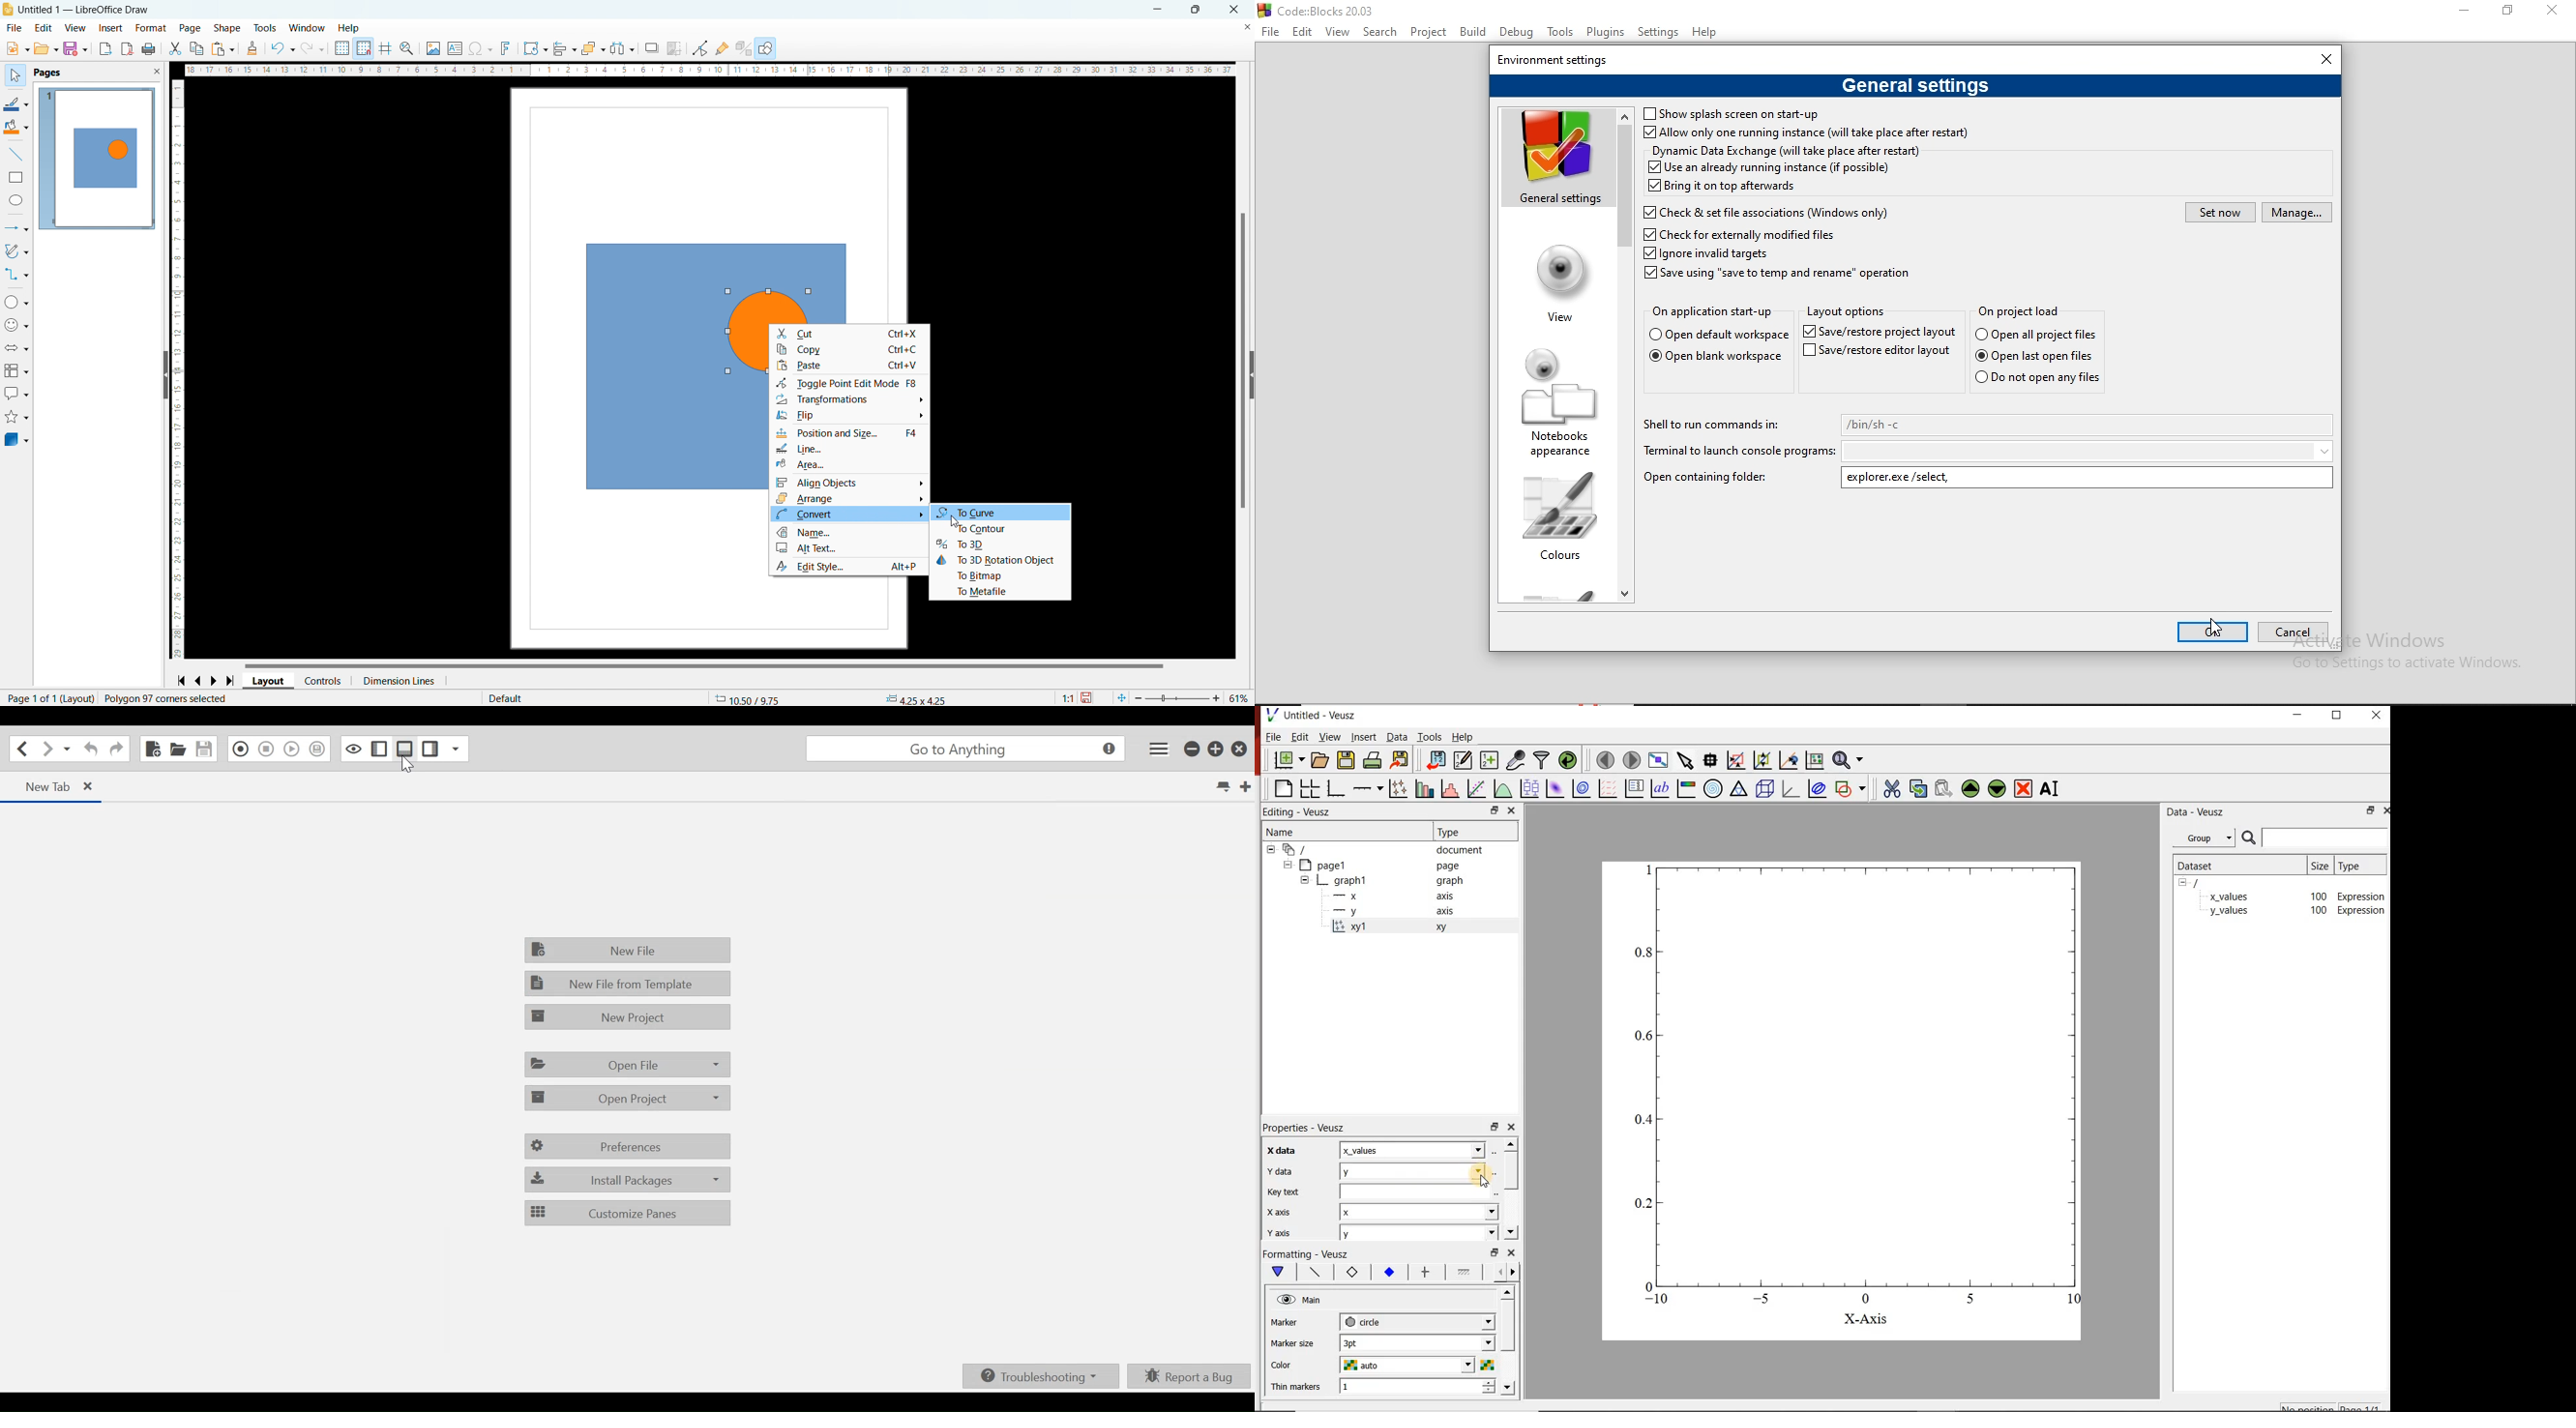 This screenshot has height=1428, width=2576. What do you see at coordinates (752, 696) in the screenshot?
I see `10.50/9.75` at bounding box center [752, 696].